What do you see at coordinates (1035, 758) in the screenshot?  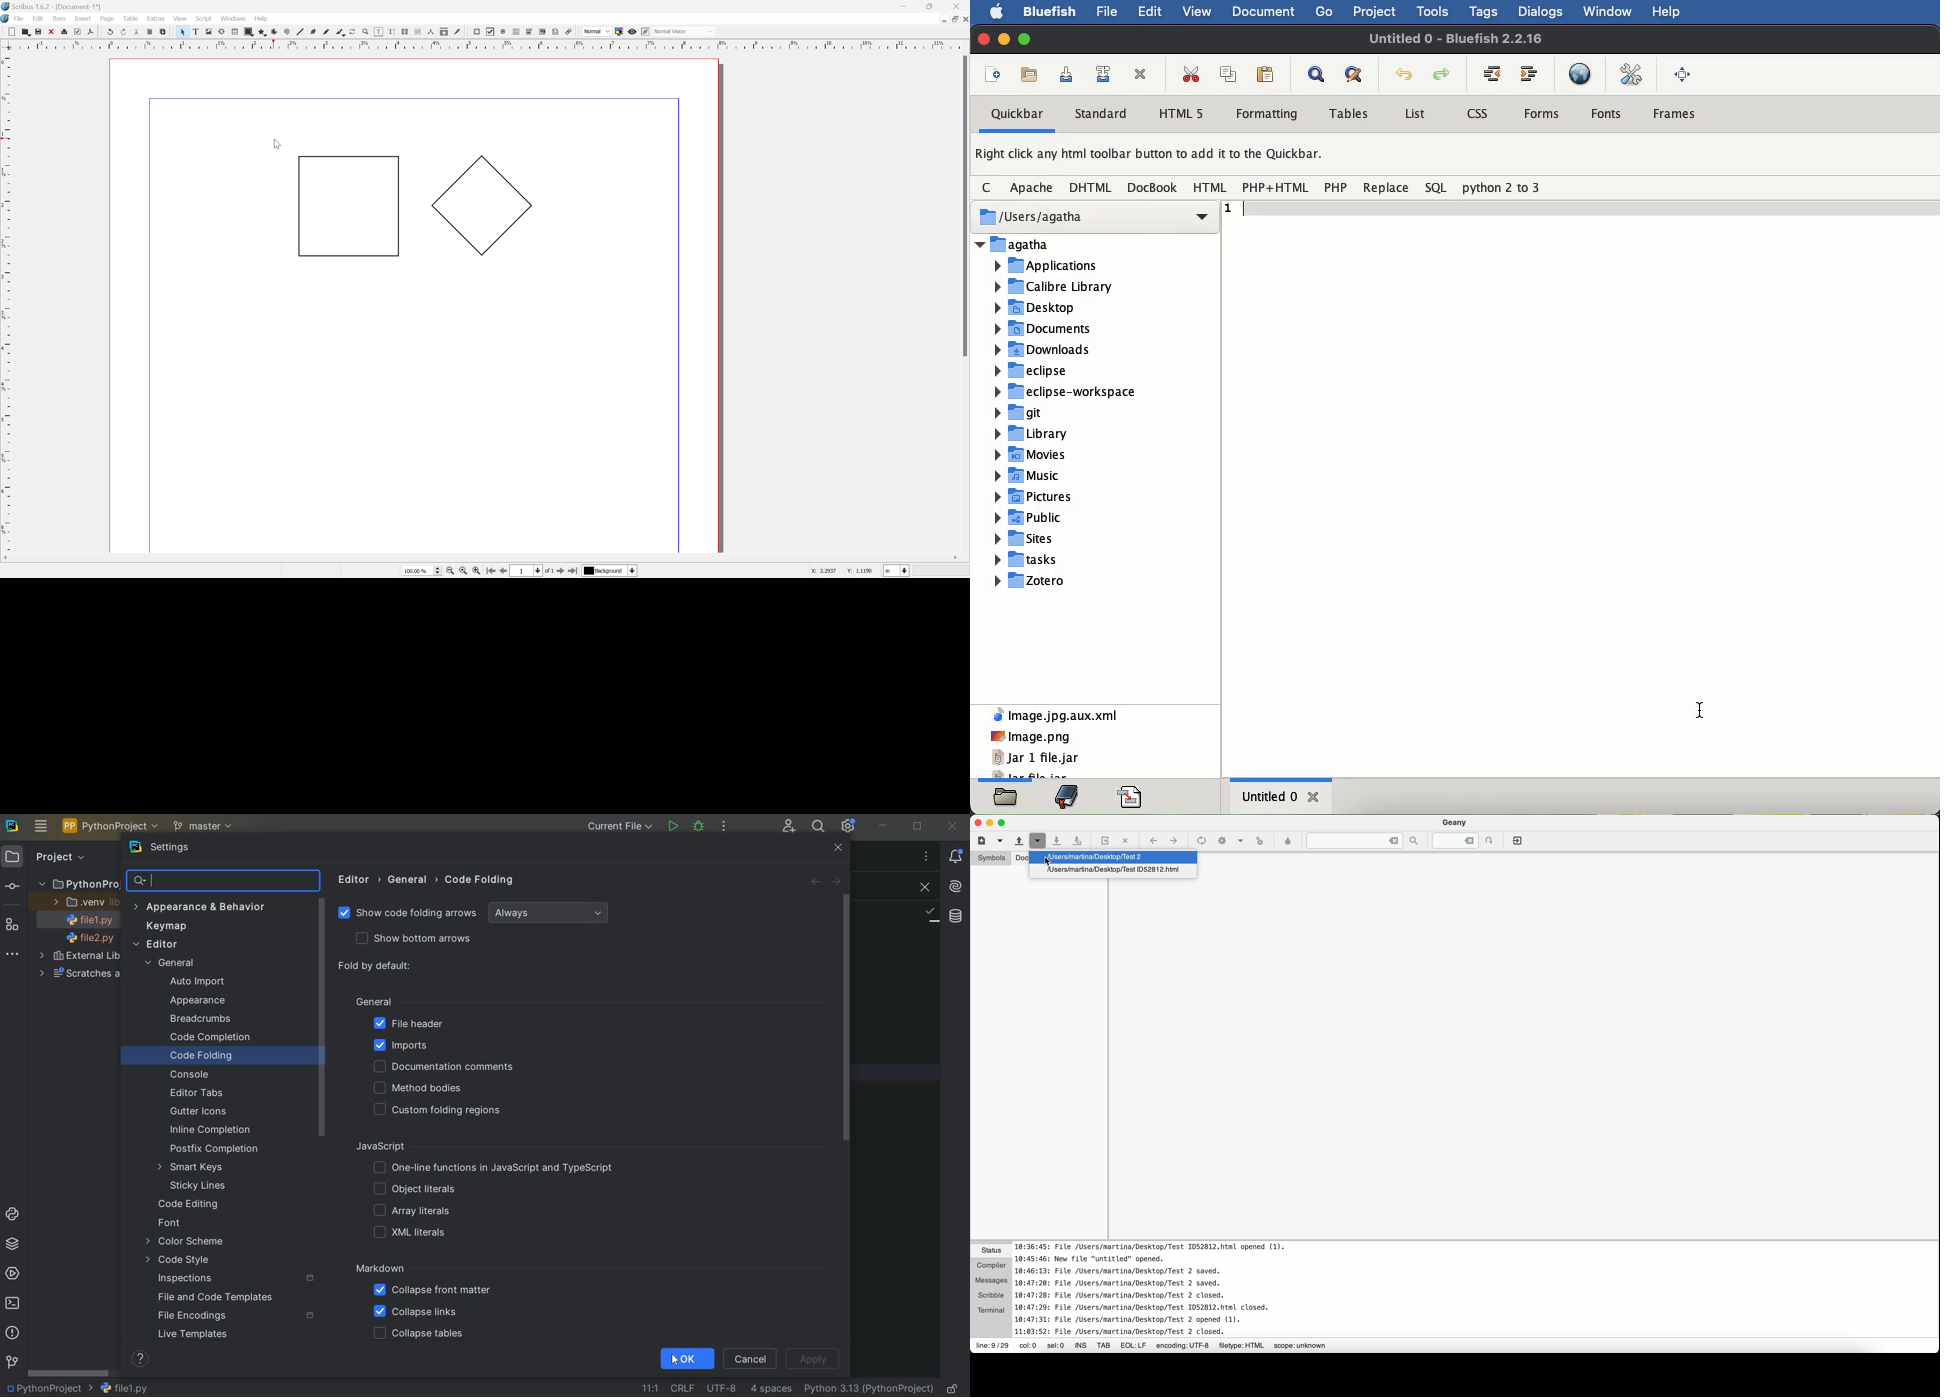 I see `jar 1 file` at bounding box center [1035, 758].